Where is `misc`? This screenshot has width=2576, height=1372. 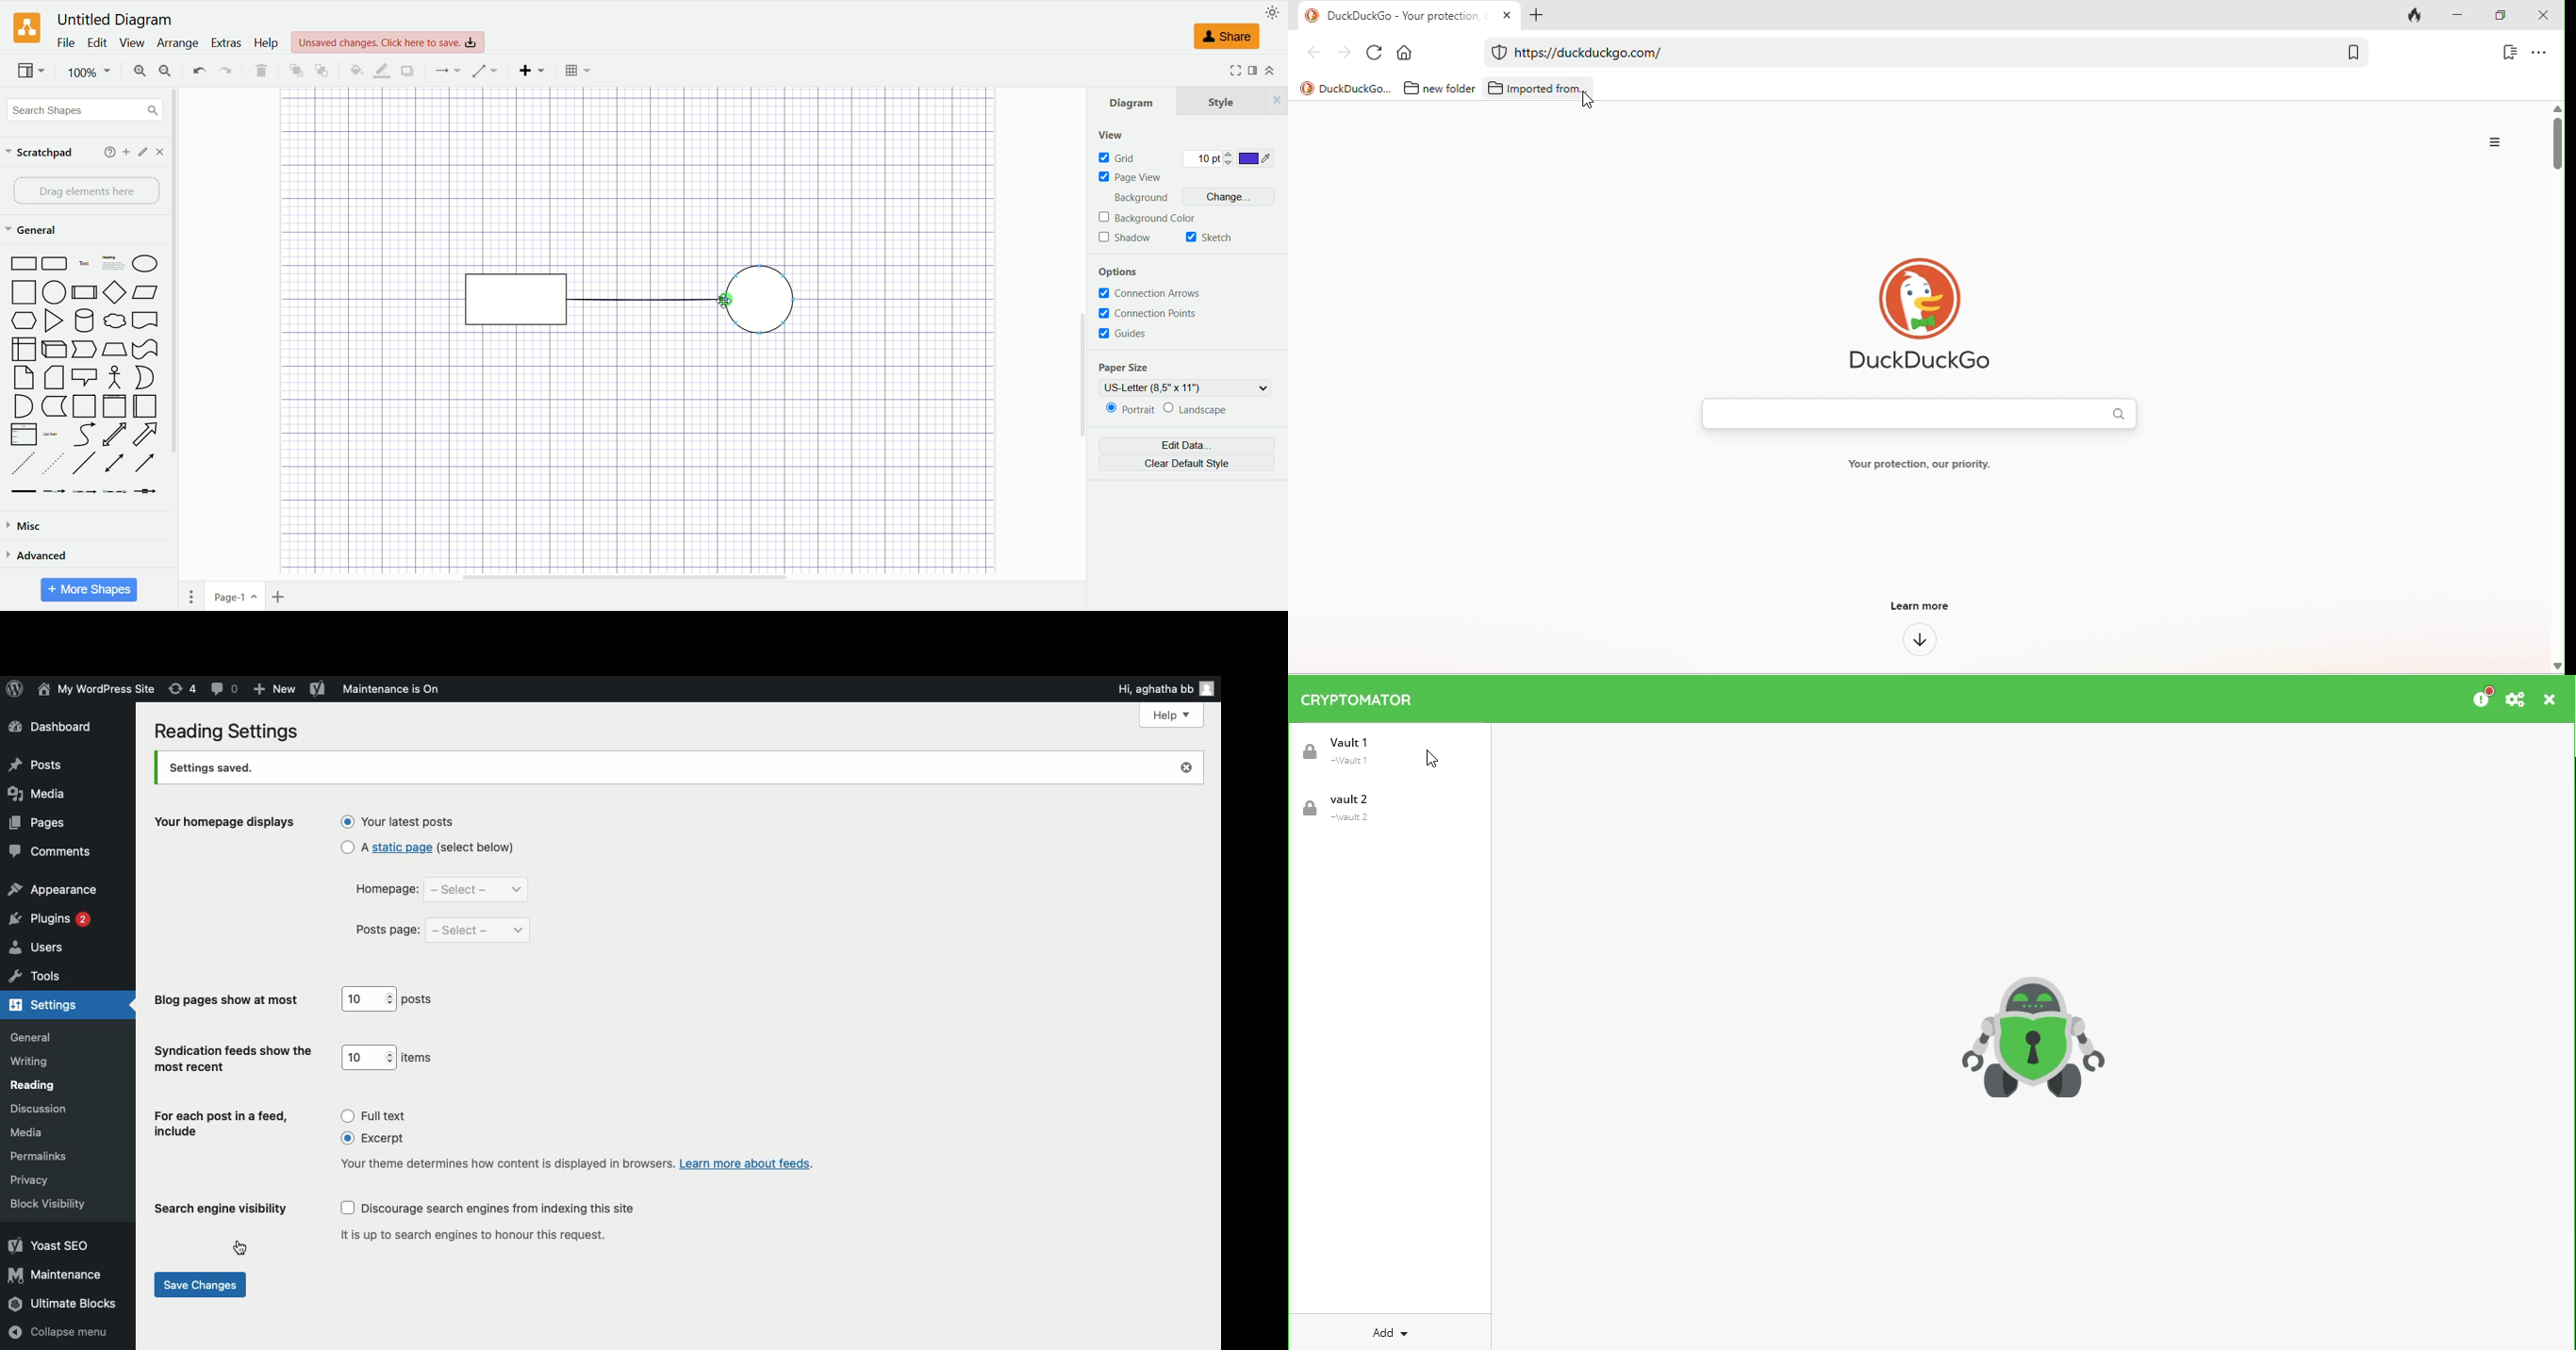
misc is located at coordinates (31, 525).